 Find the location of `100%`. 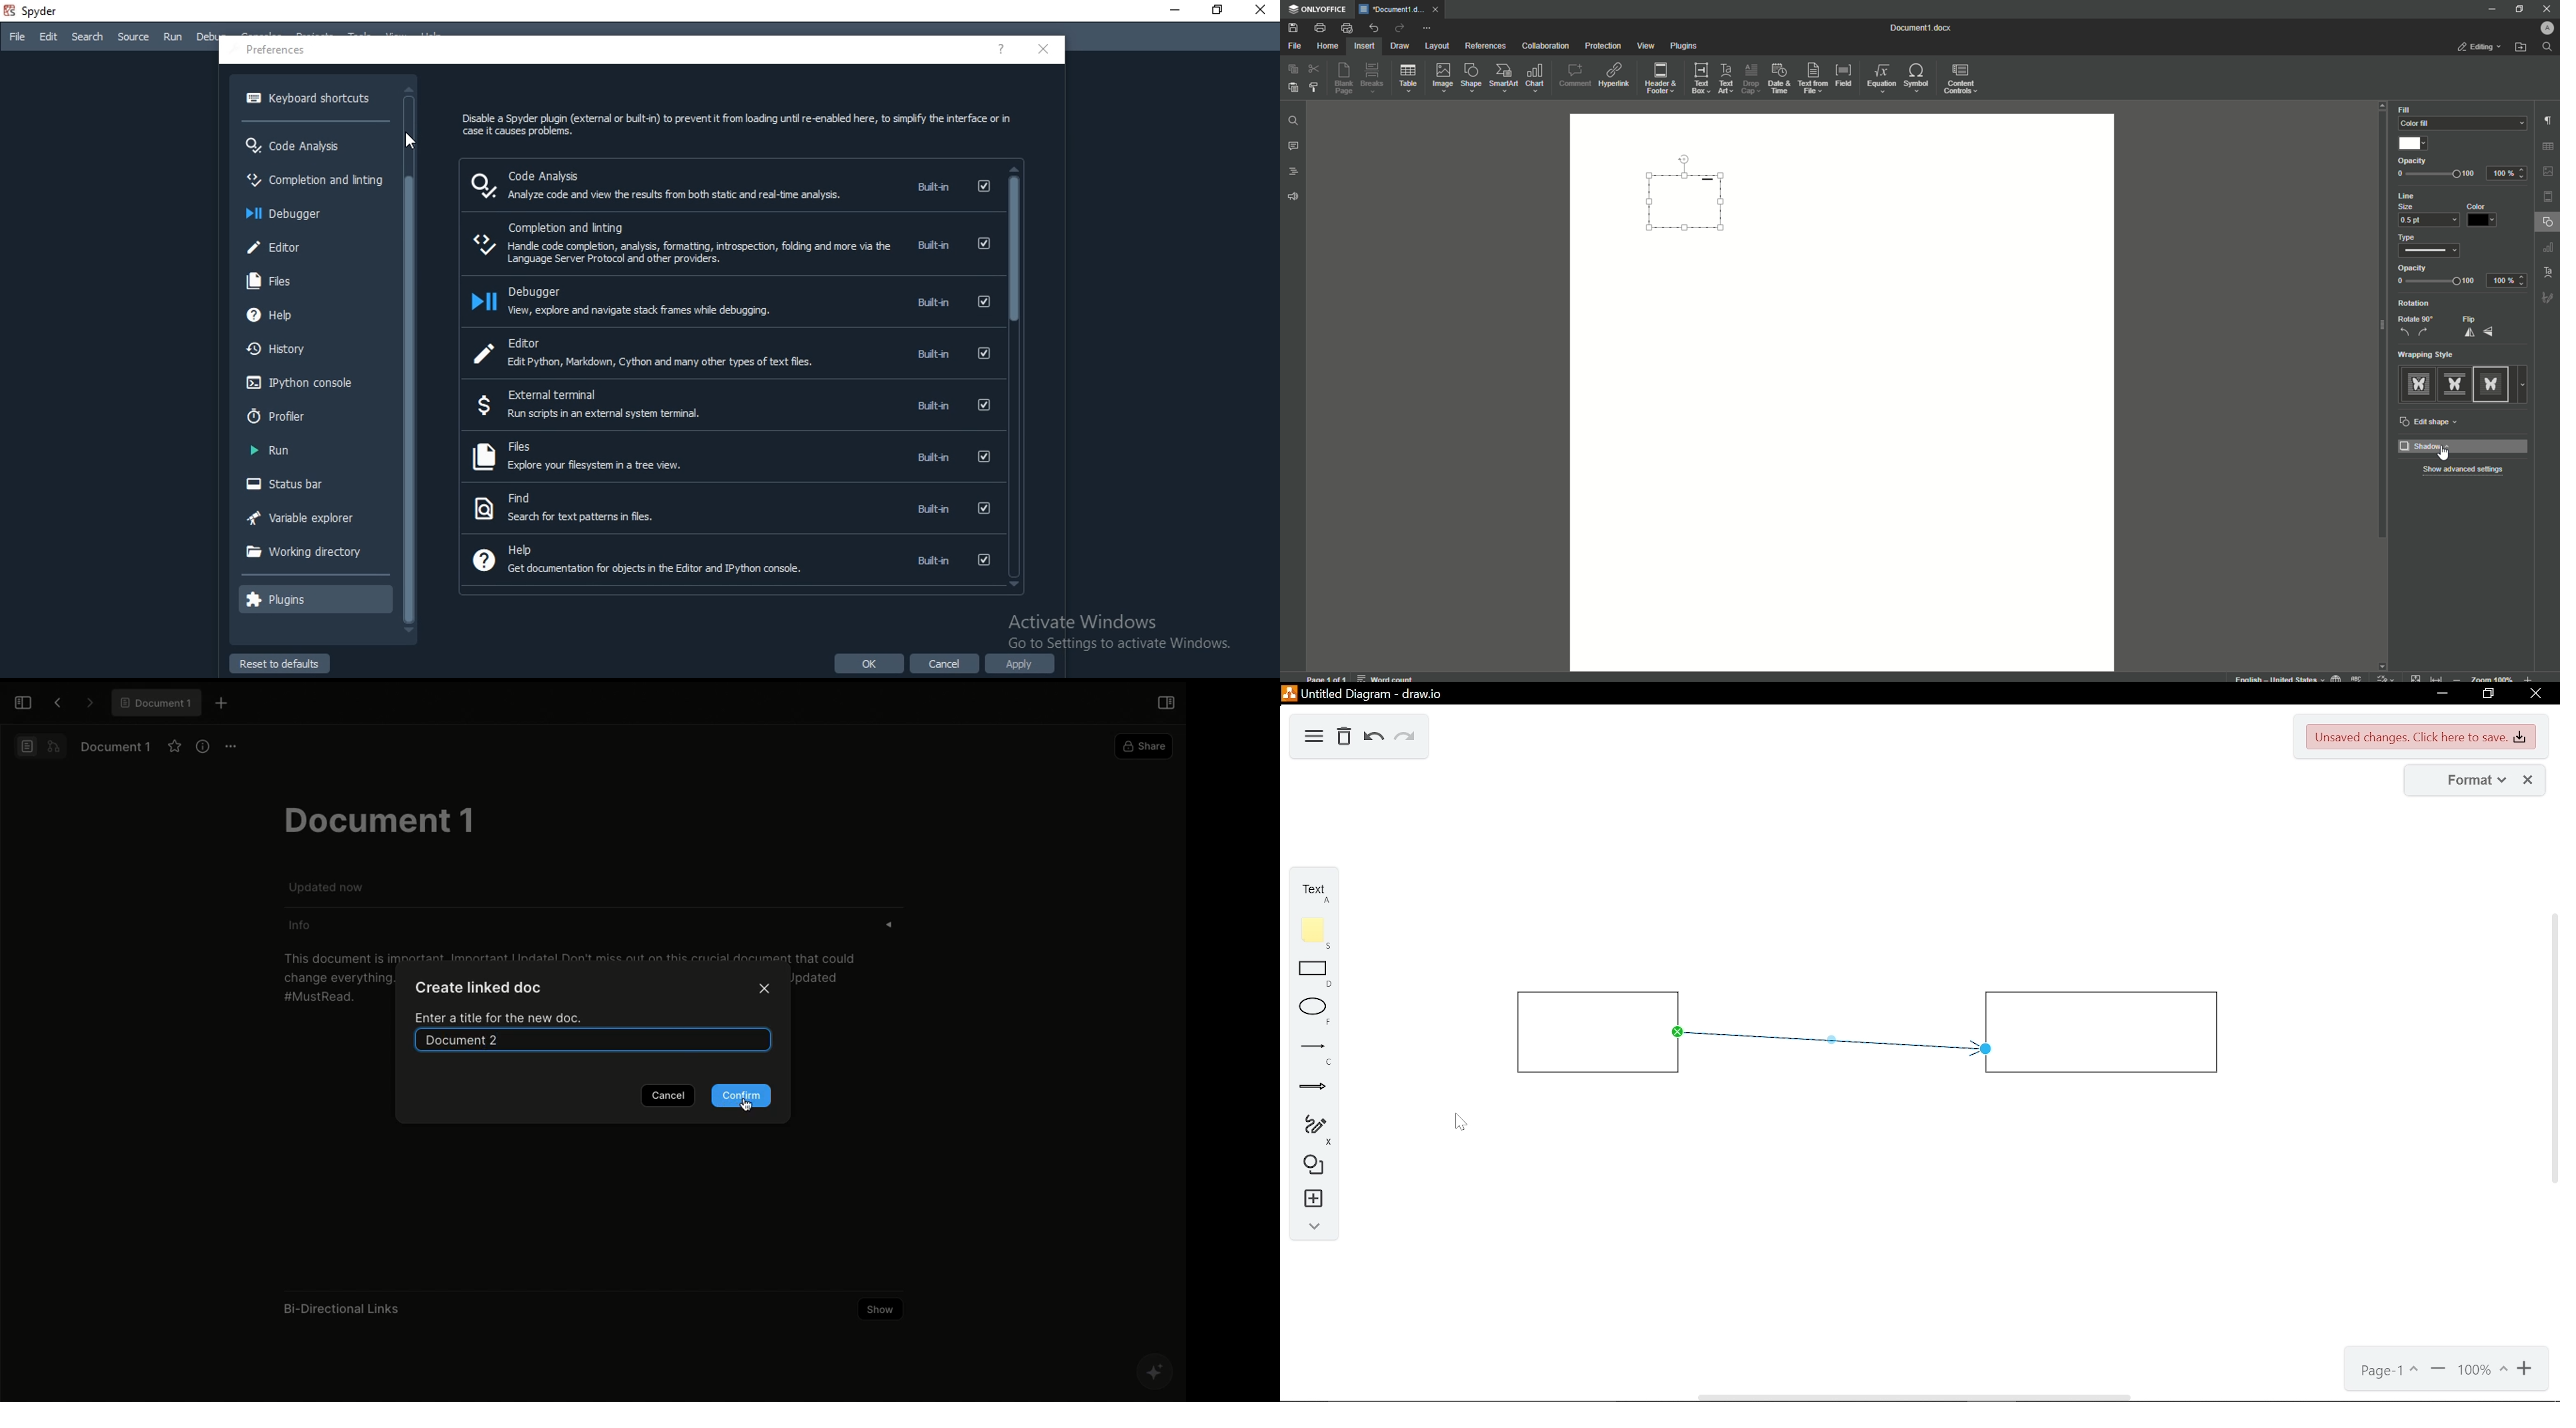

100% is located at coordinates (2507, 281).